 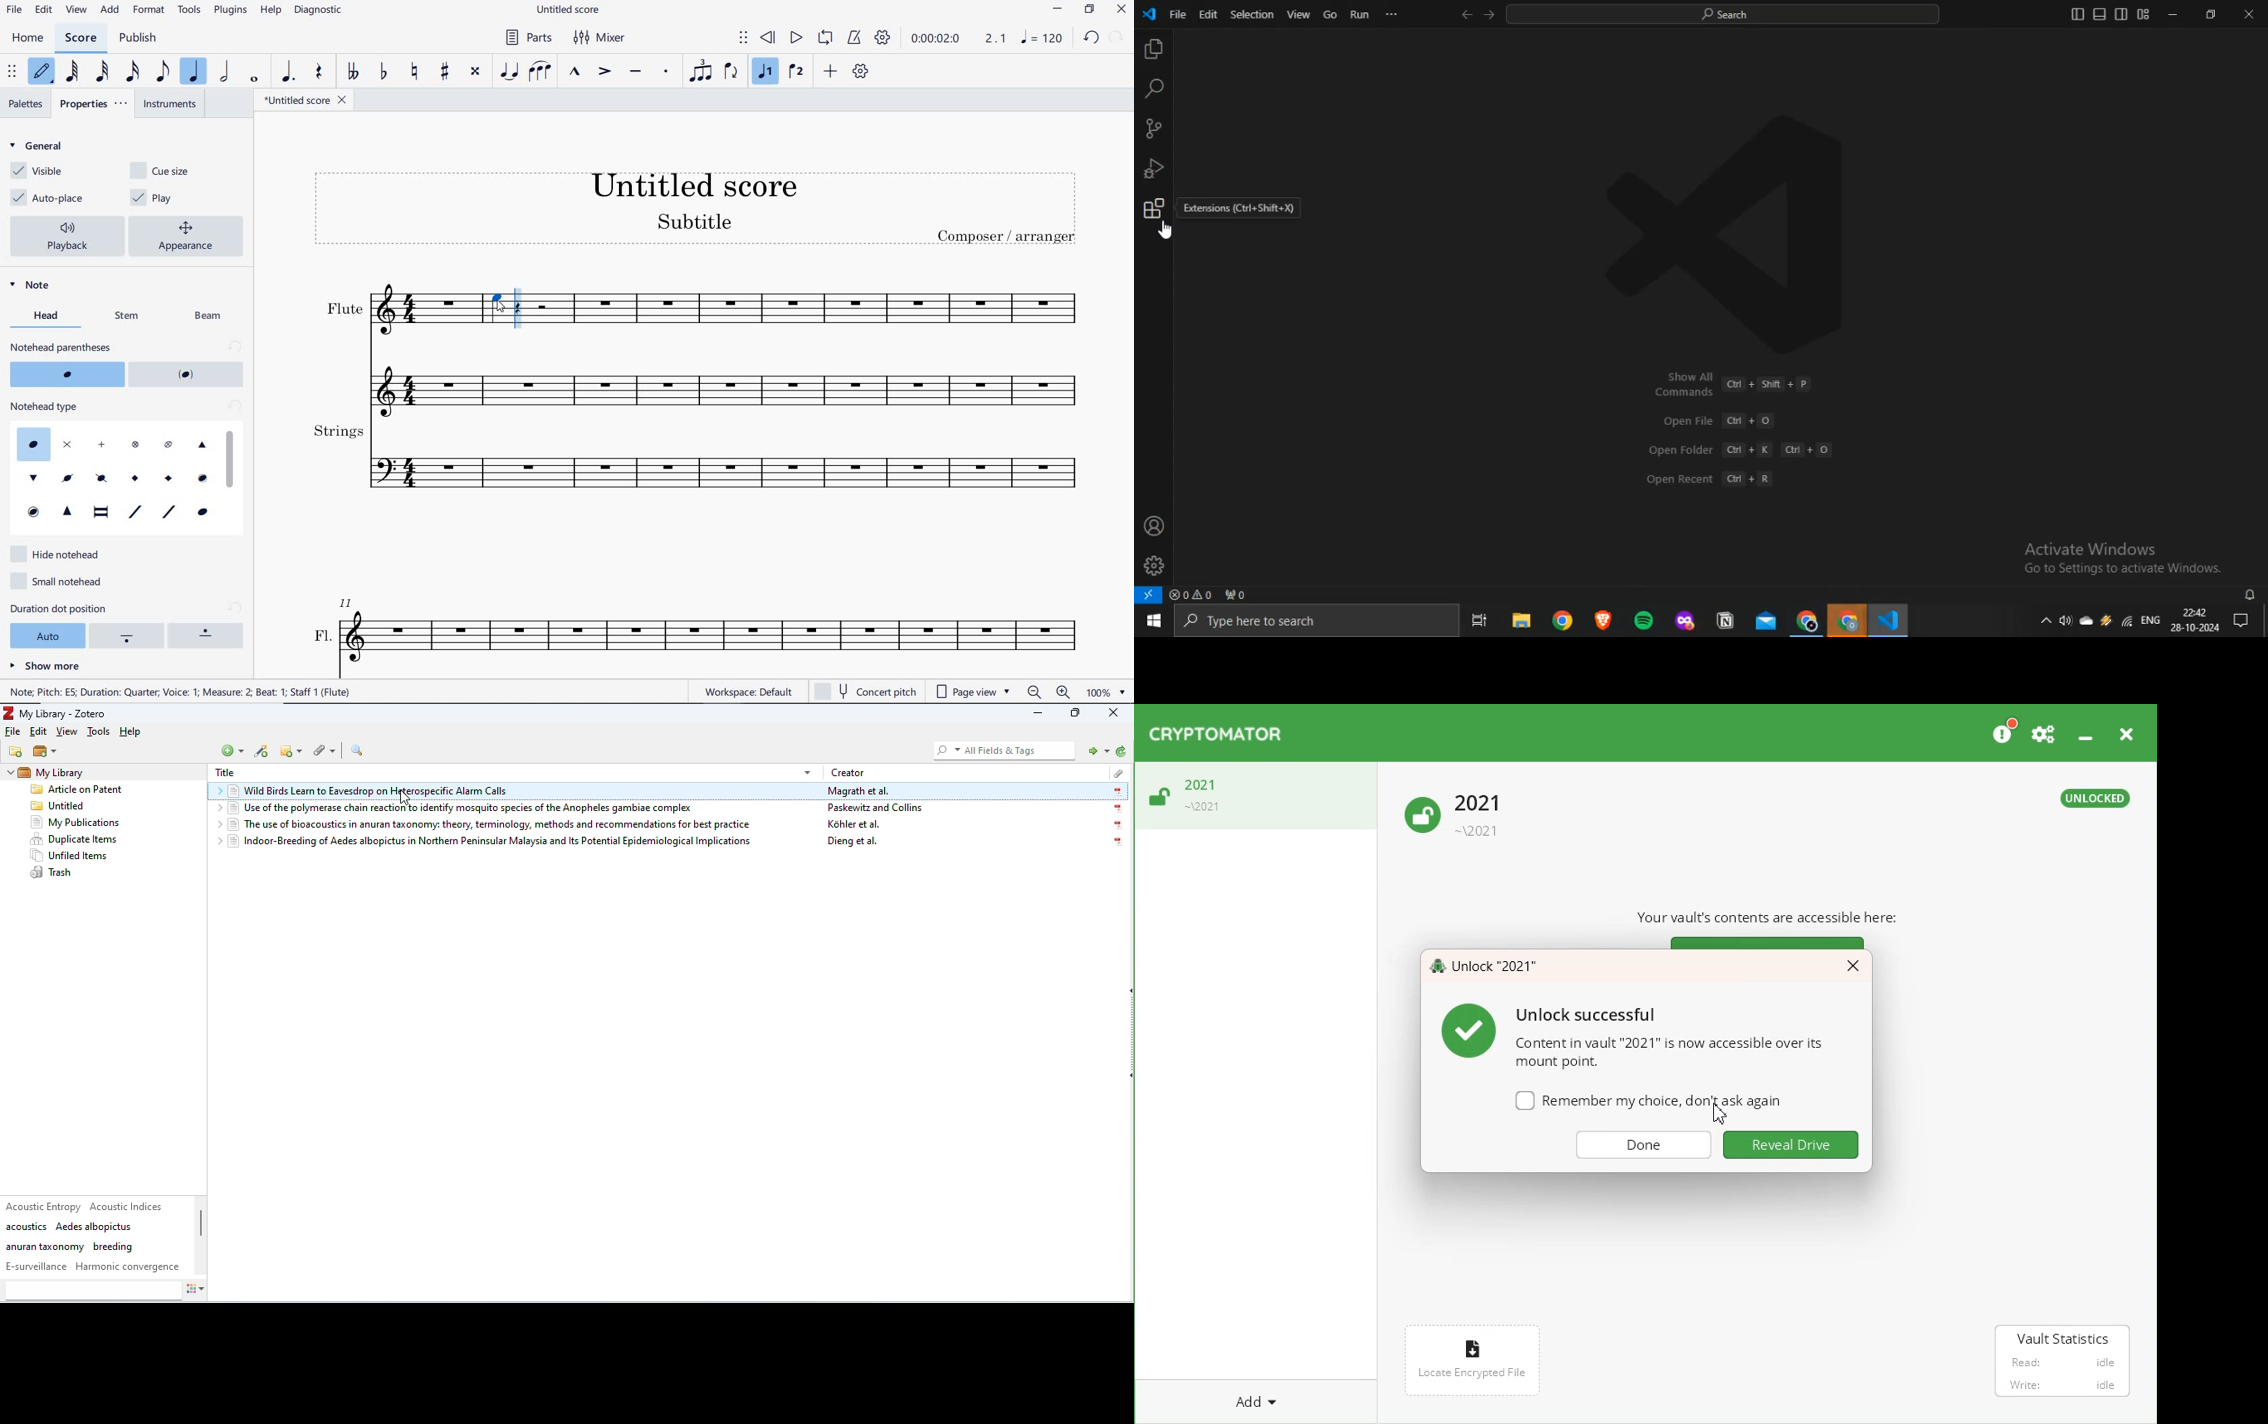 What do you see at coordinates (69, 733) in the screenshot?
I see `view` at bounding box center [69, 733].